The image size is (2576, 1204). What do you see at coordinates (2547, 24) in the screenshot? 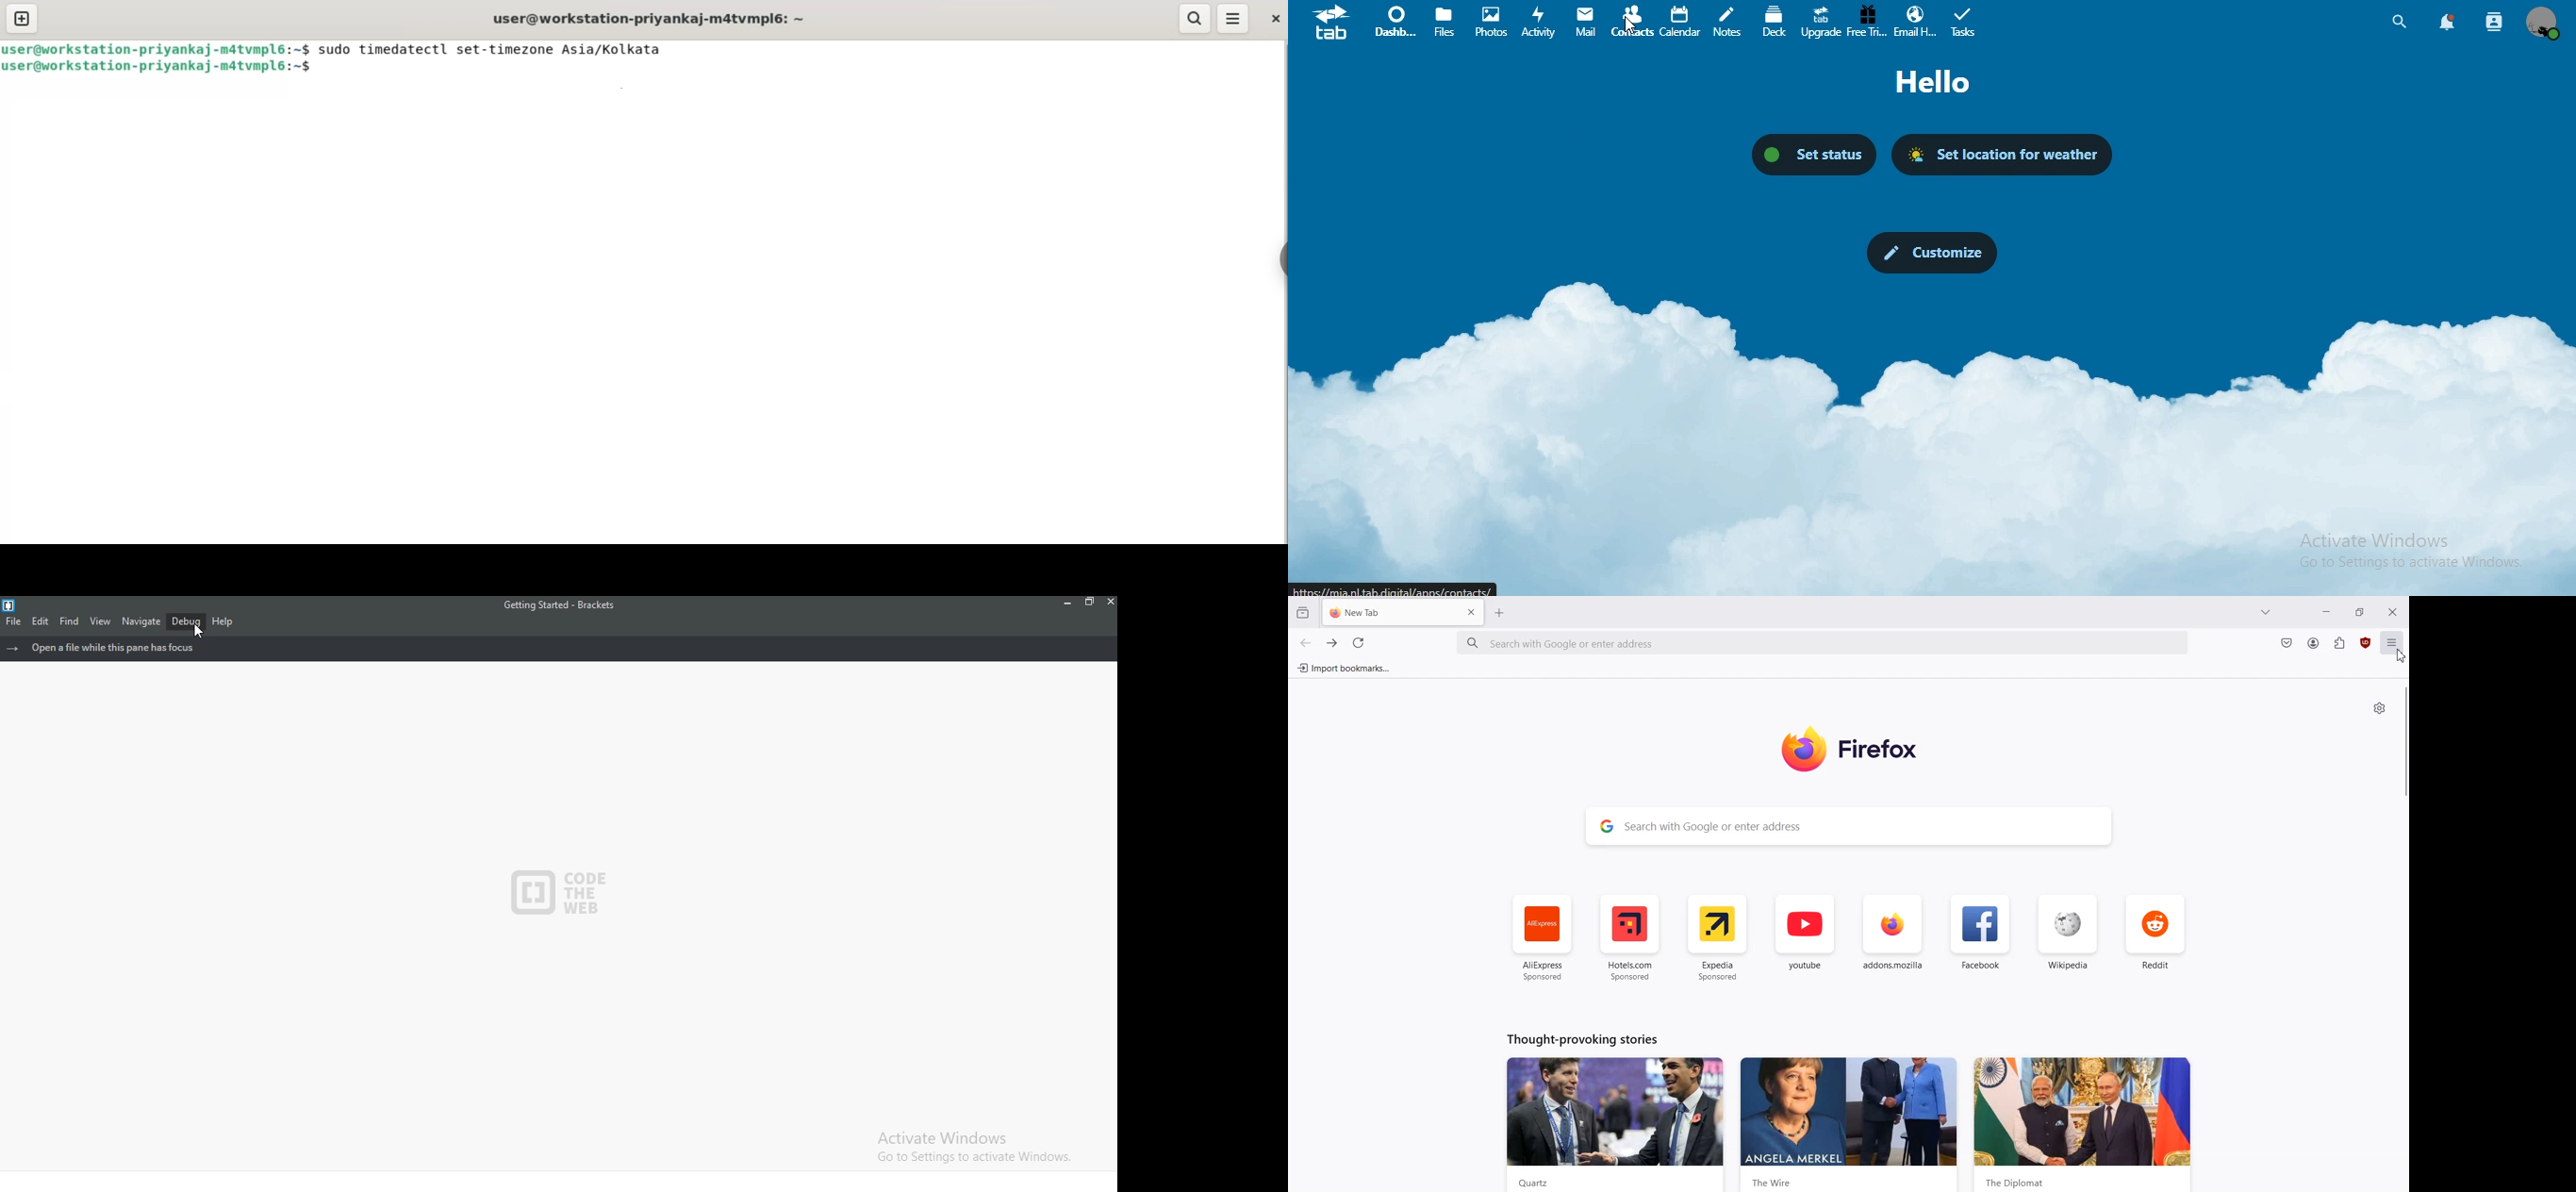
I see `view profile` at bounding box center [2547, 24].